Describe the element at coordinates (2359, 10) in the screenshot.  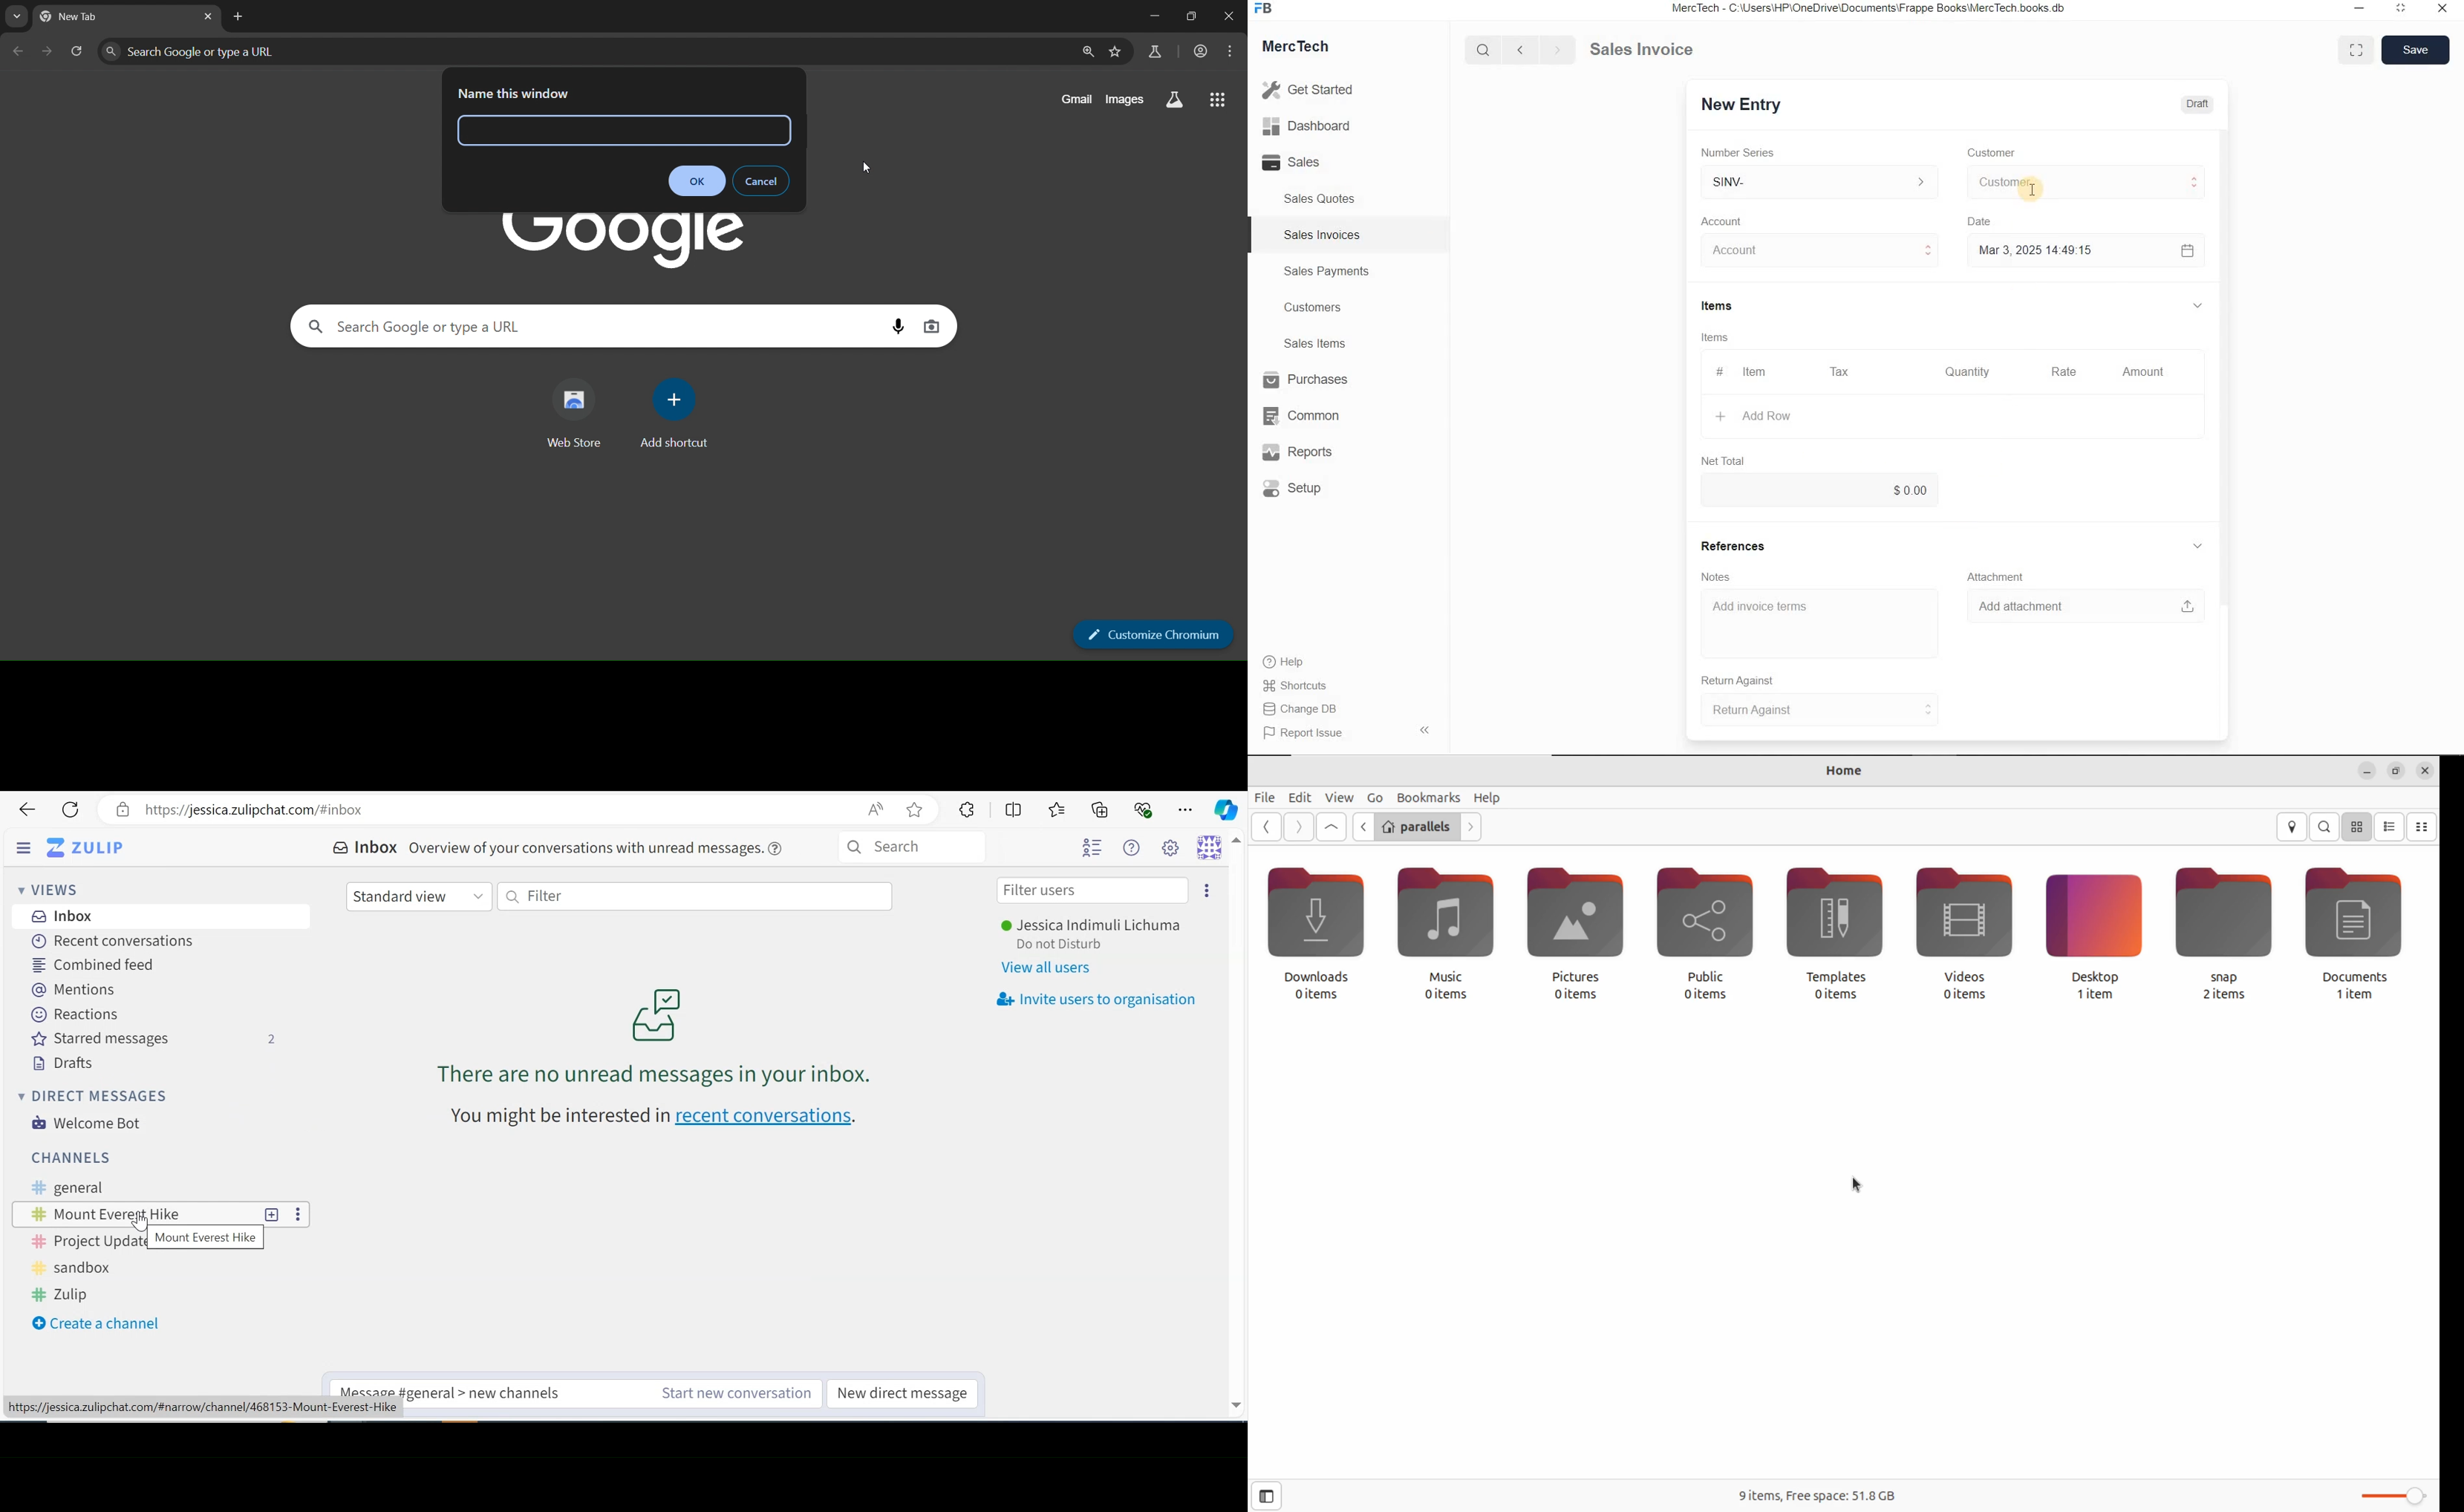
I see `Minimize` at that location.